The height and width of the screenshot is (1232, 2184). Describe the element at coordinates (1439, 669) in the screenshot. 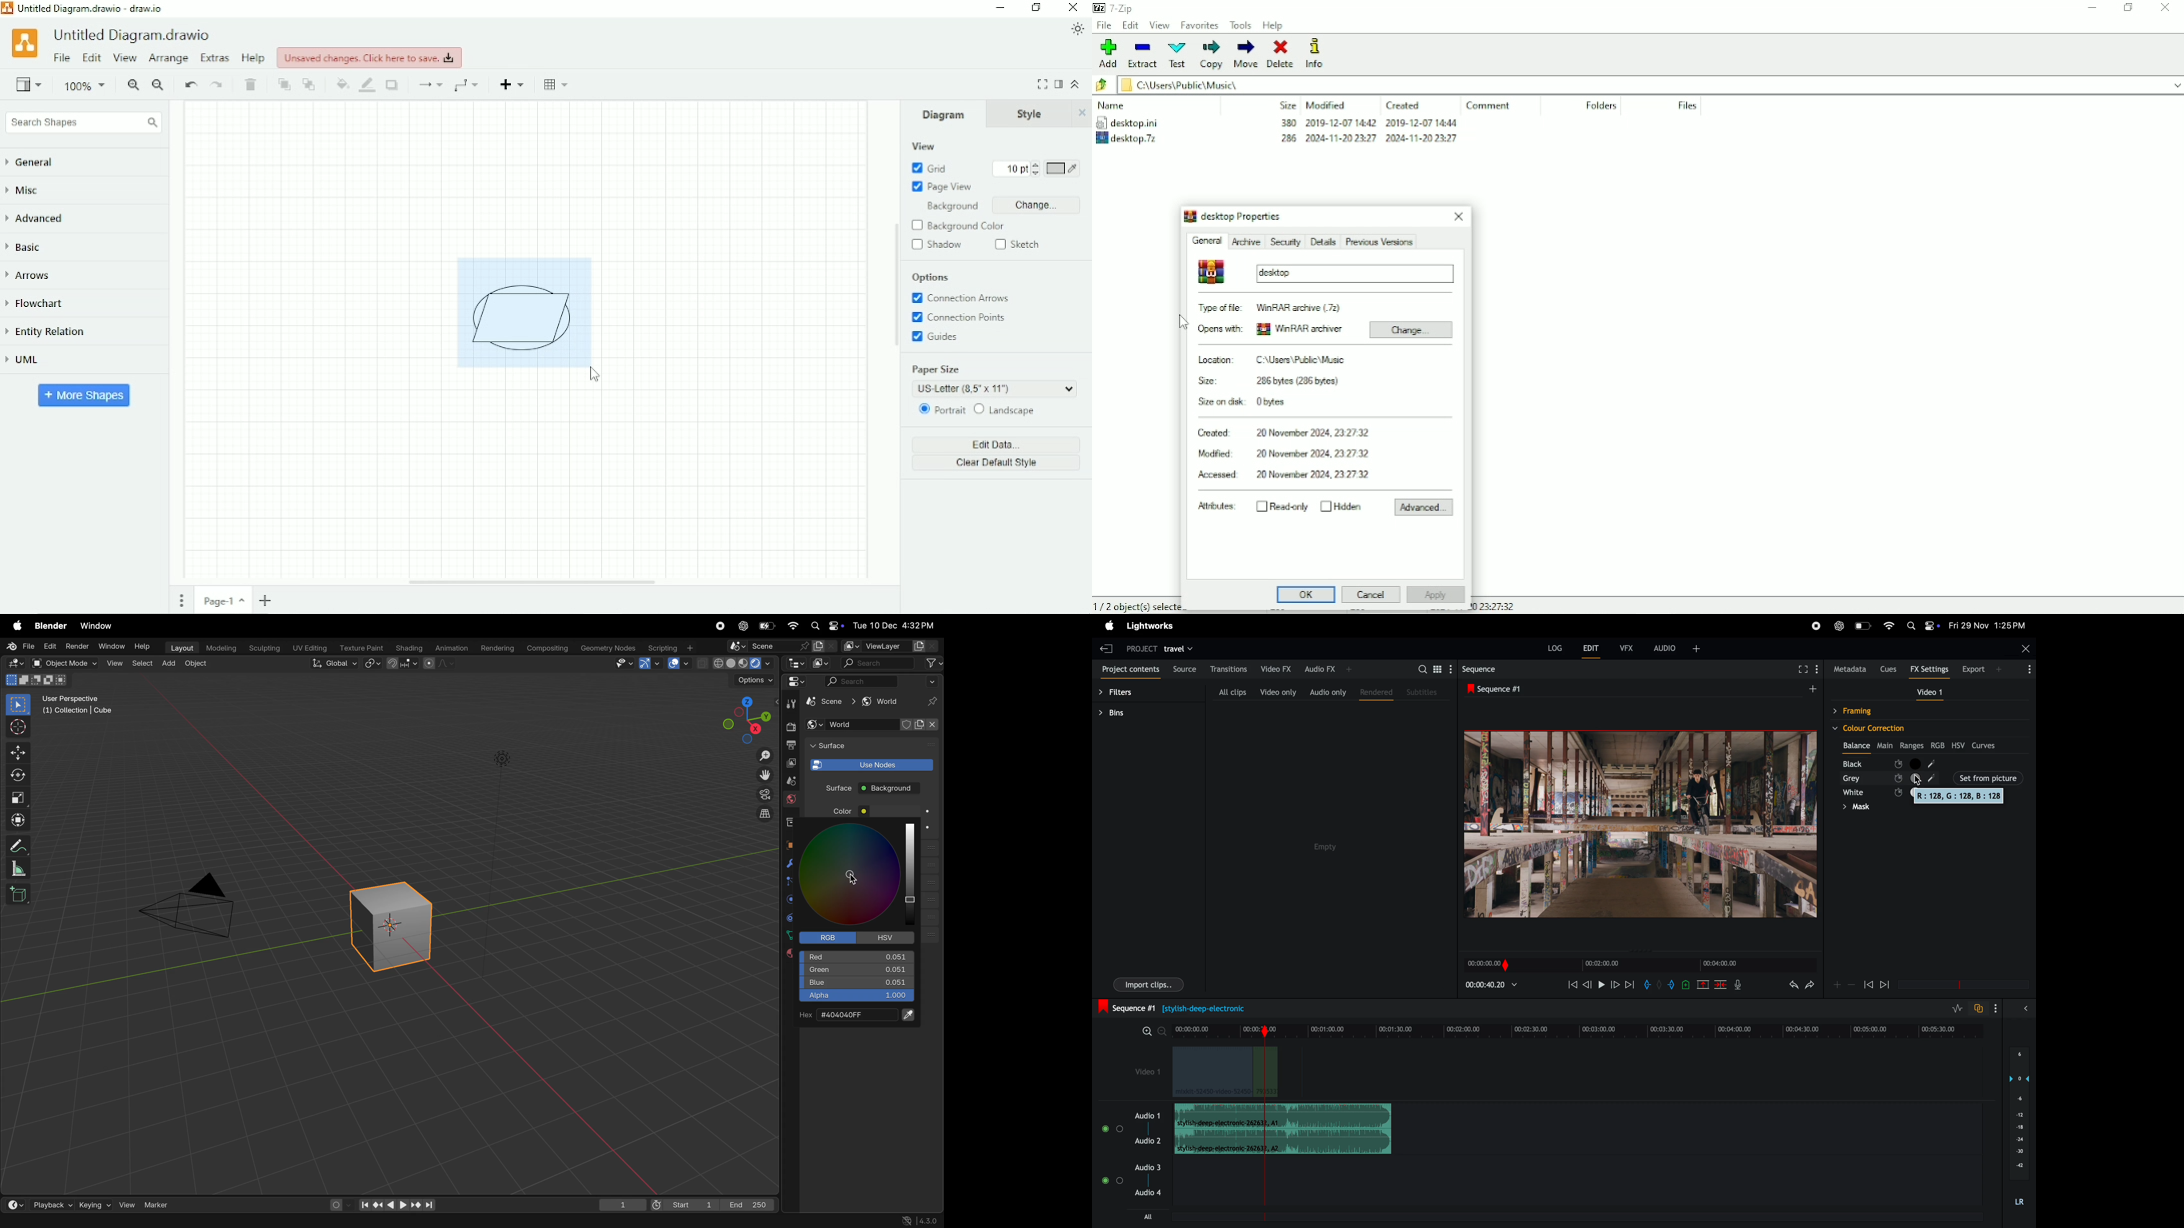

I see `toggle between list view` at that location.